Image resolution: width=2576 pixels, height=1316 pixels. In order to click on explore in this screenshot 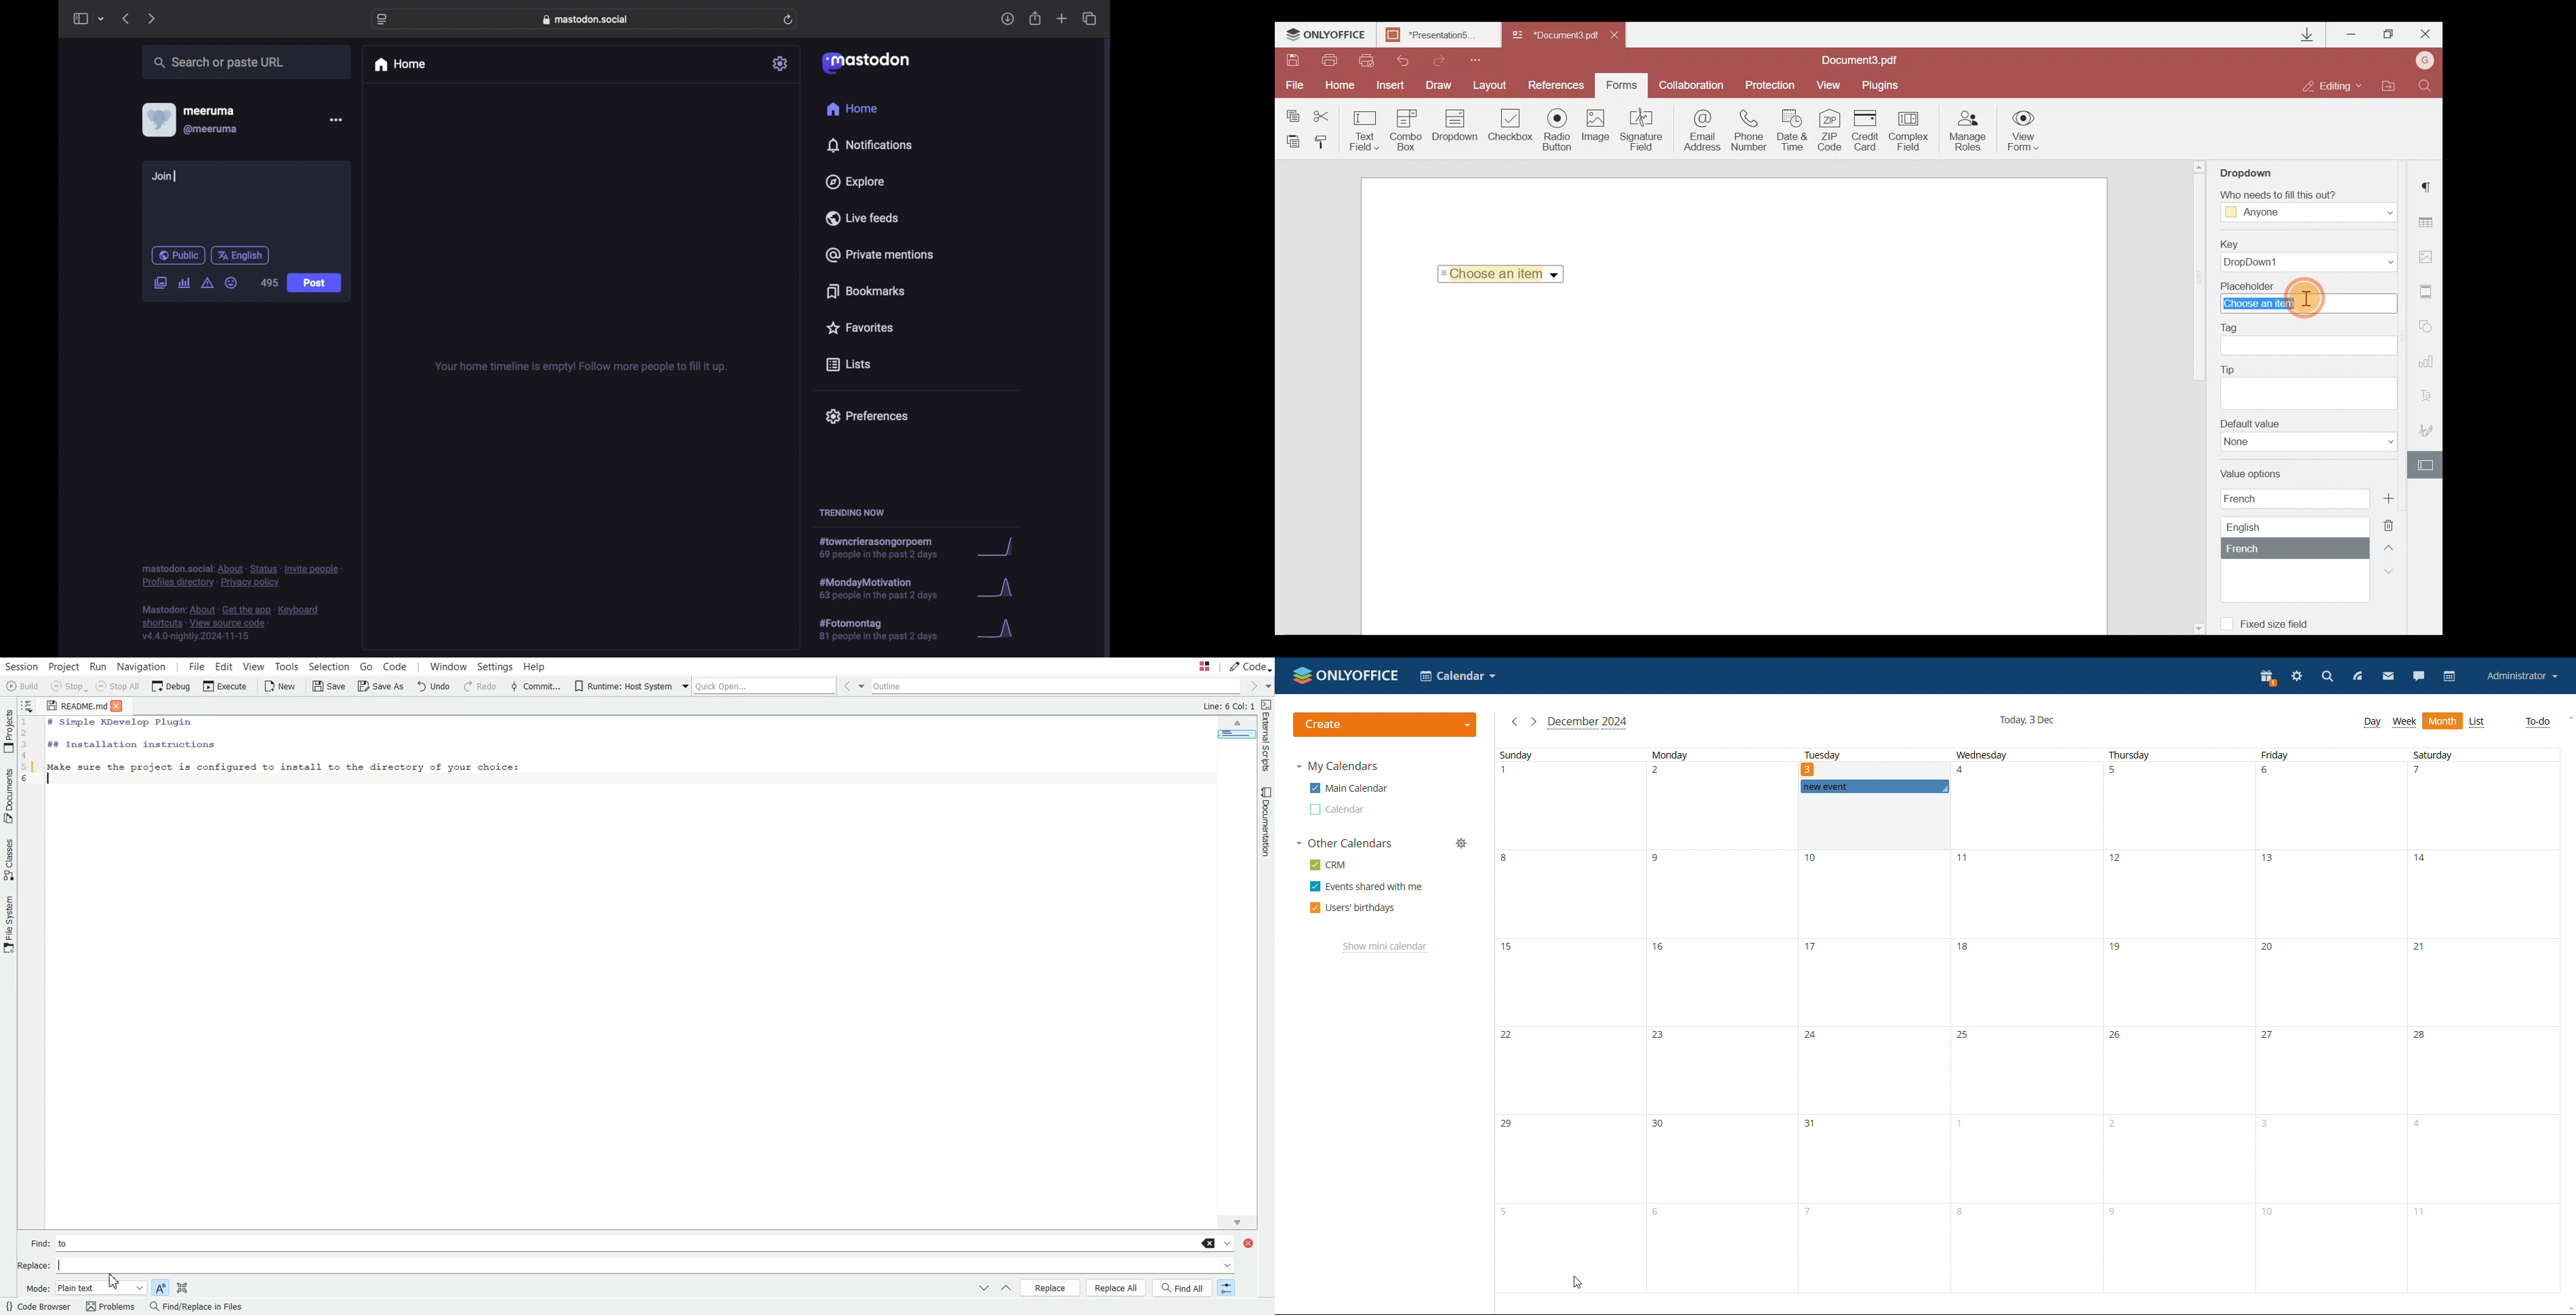, I will do `click(854, 182)`.